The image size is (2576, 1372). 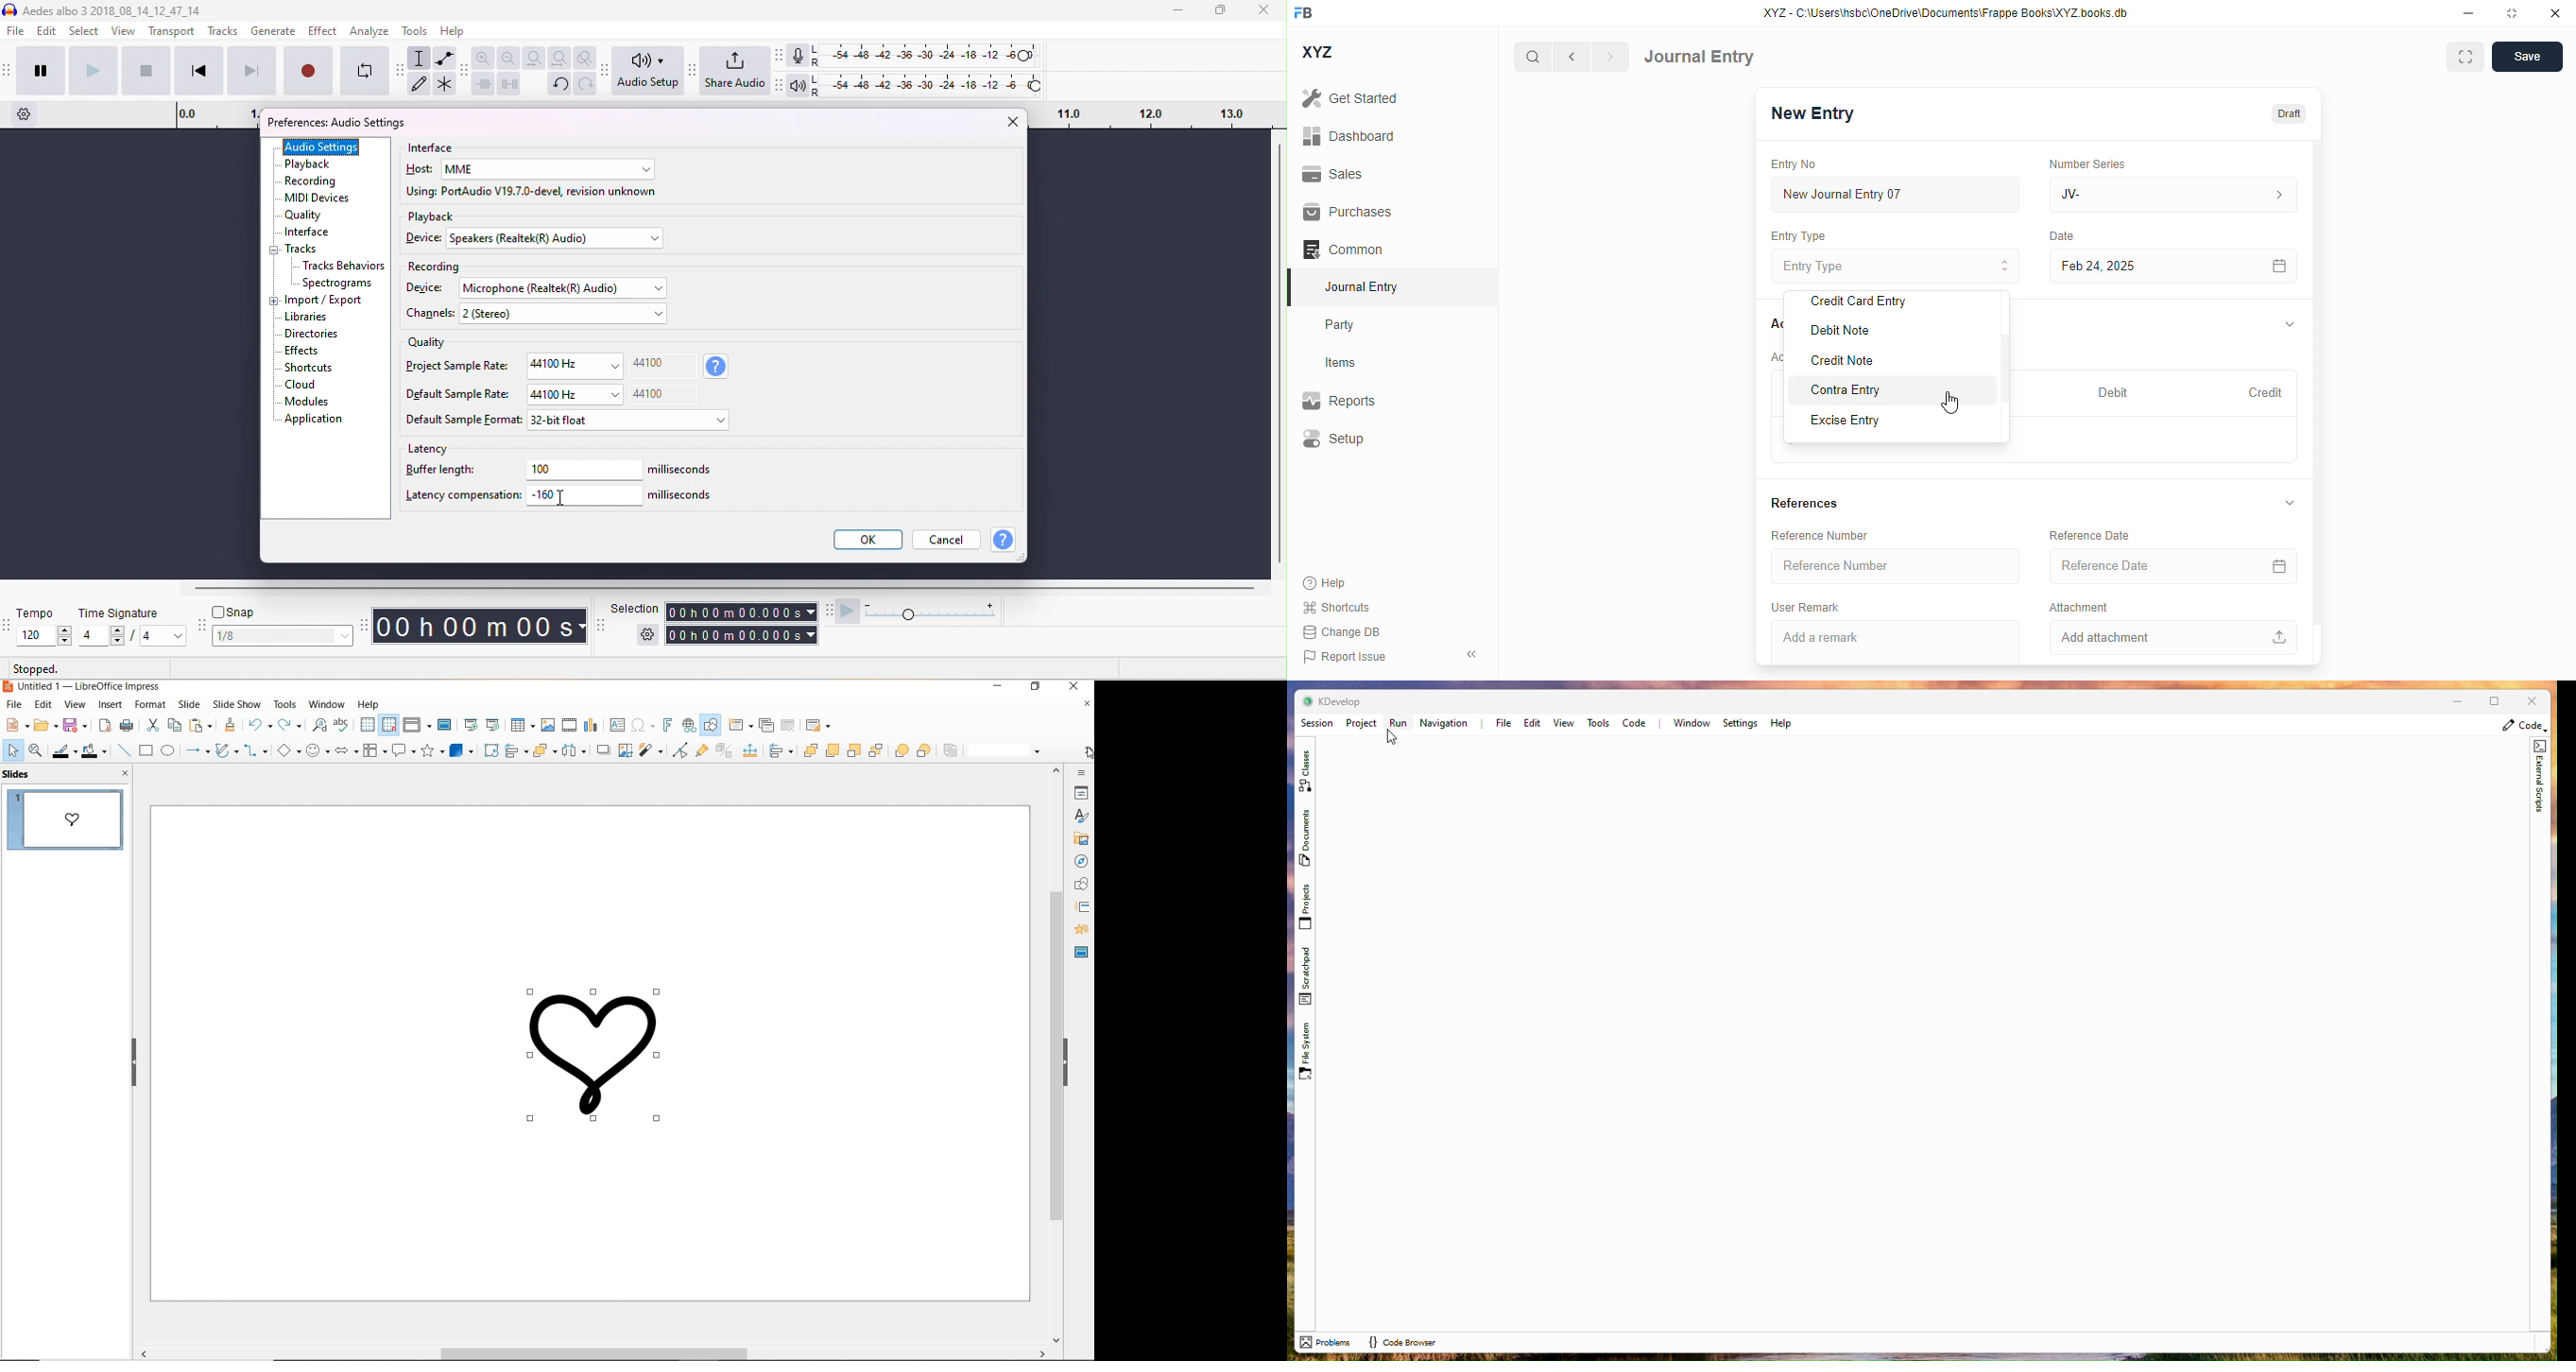 I want to click on bring forward, so click(x=830, y=750).